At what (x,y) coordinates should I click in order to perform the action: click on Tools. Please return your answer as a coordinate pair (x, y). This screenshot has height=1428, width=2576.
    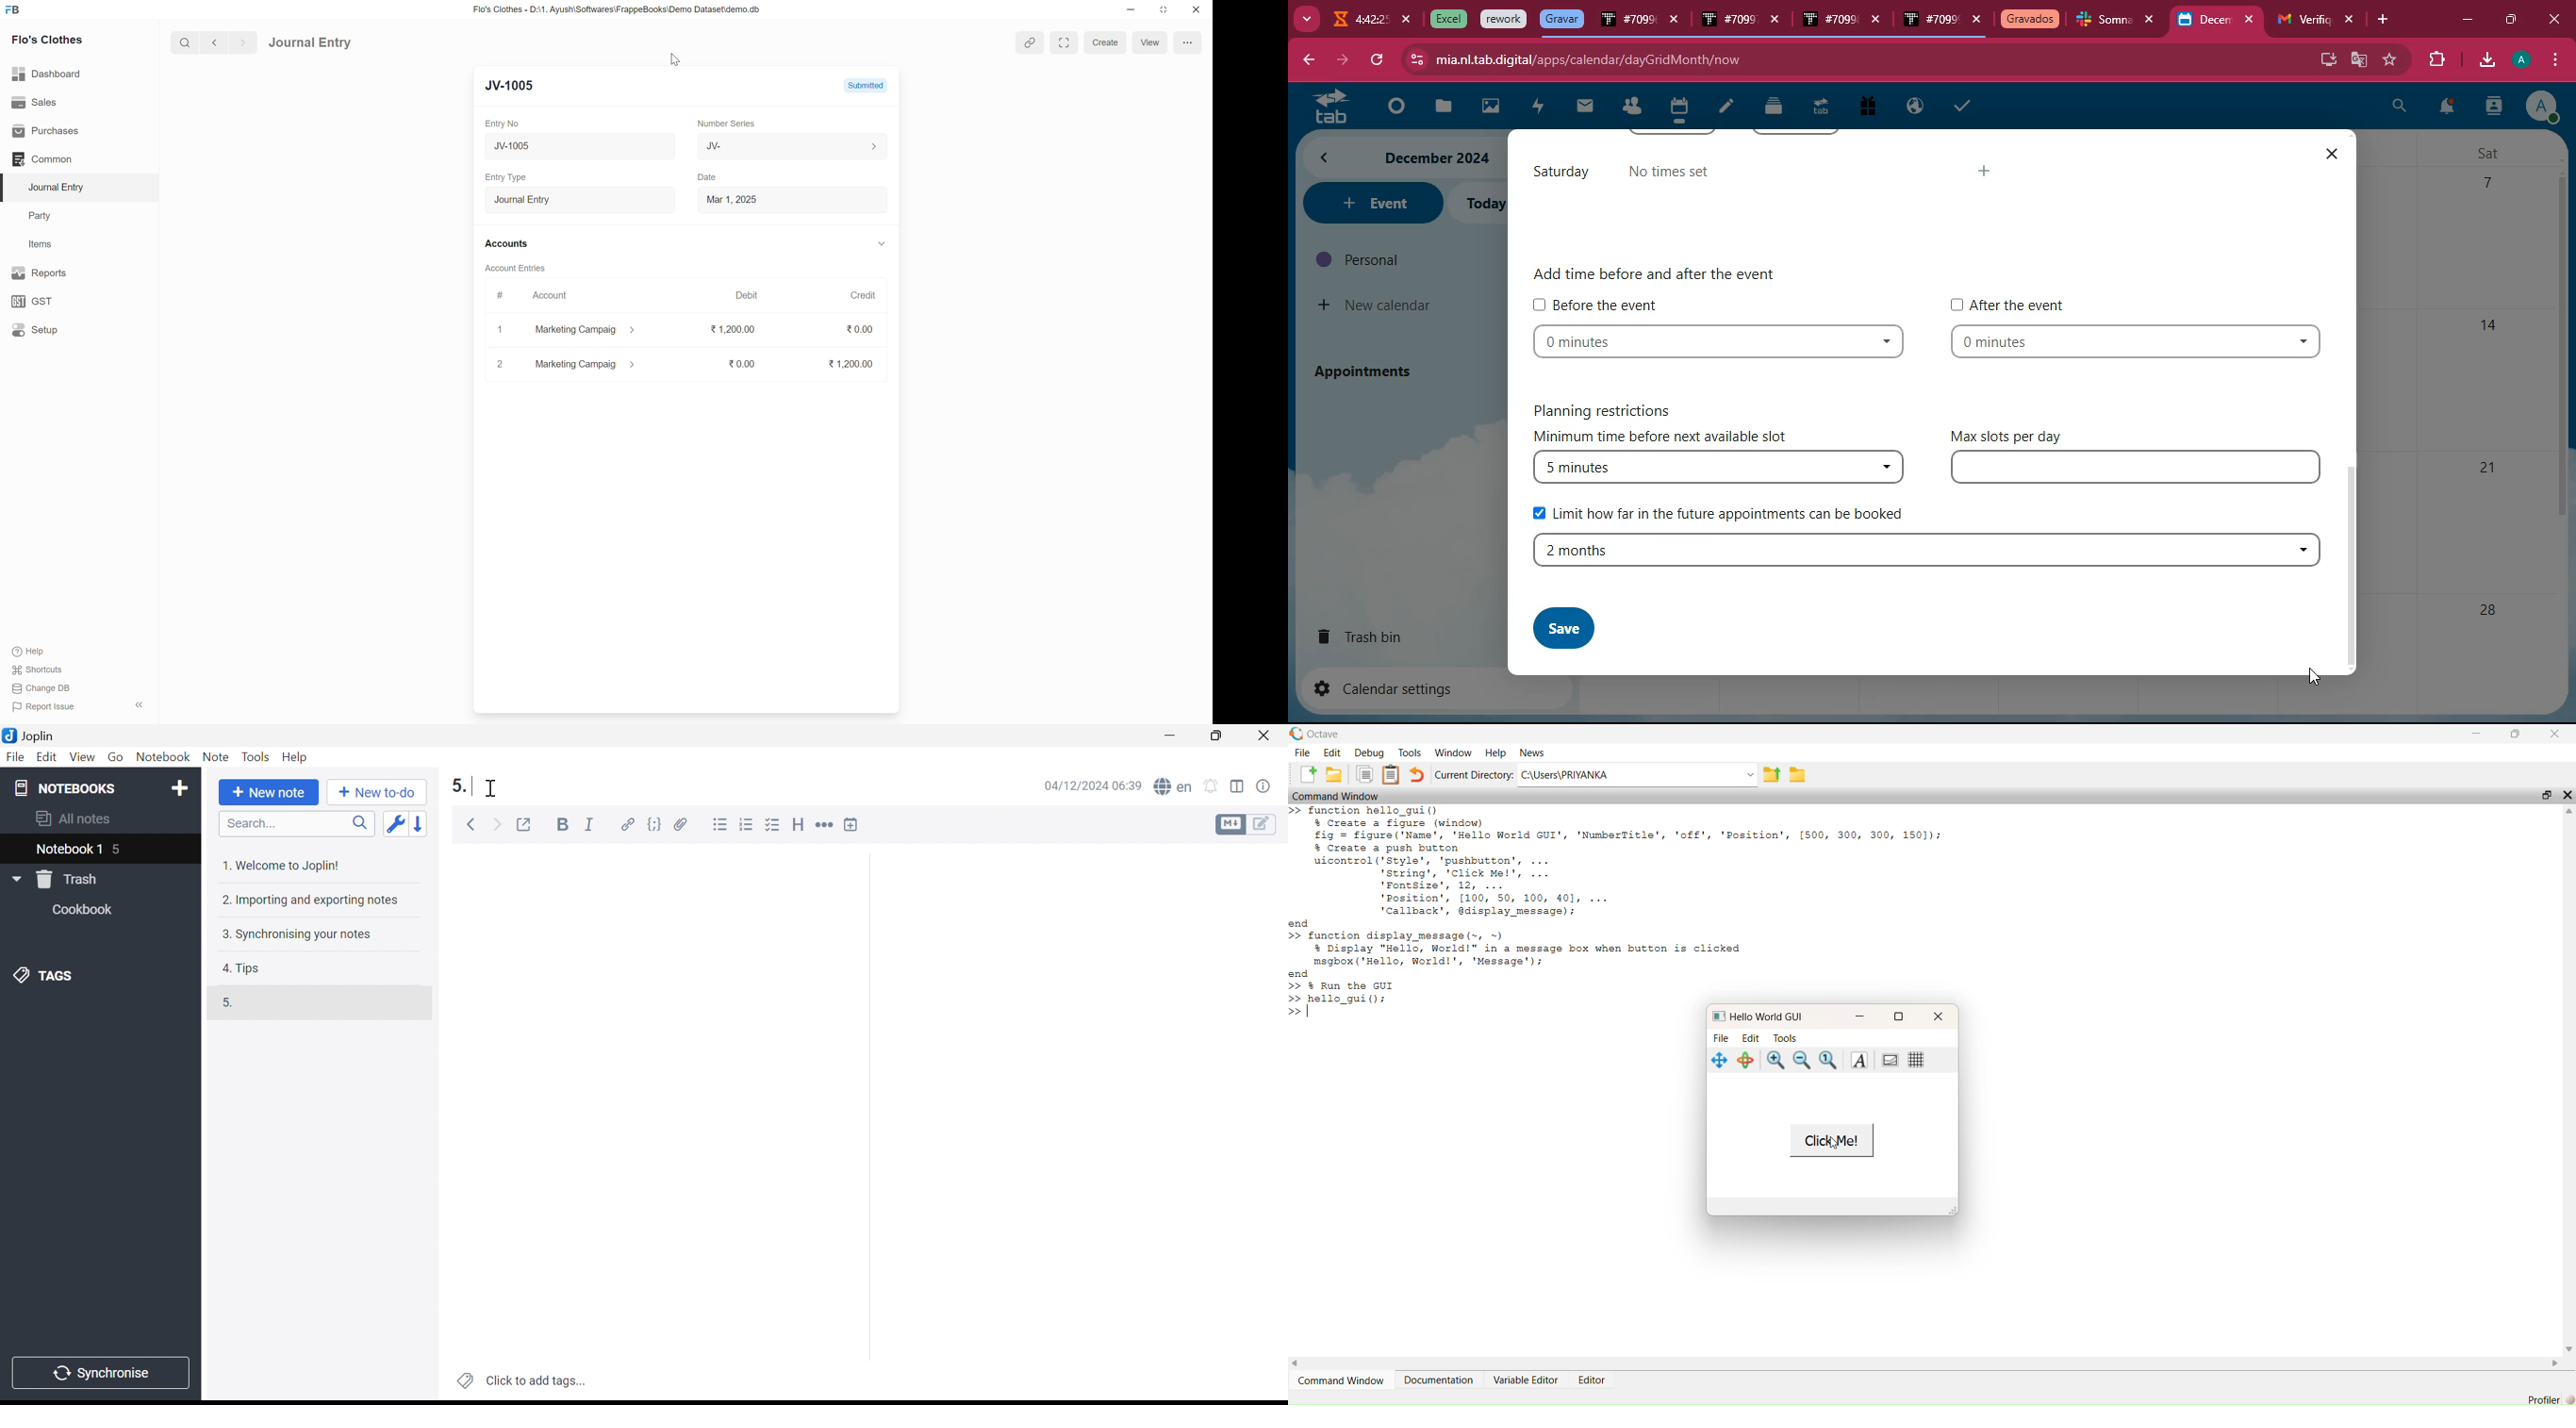
    Looking at the image, I should click on (256, 756).